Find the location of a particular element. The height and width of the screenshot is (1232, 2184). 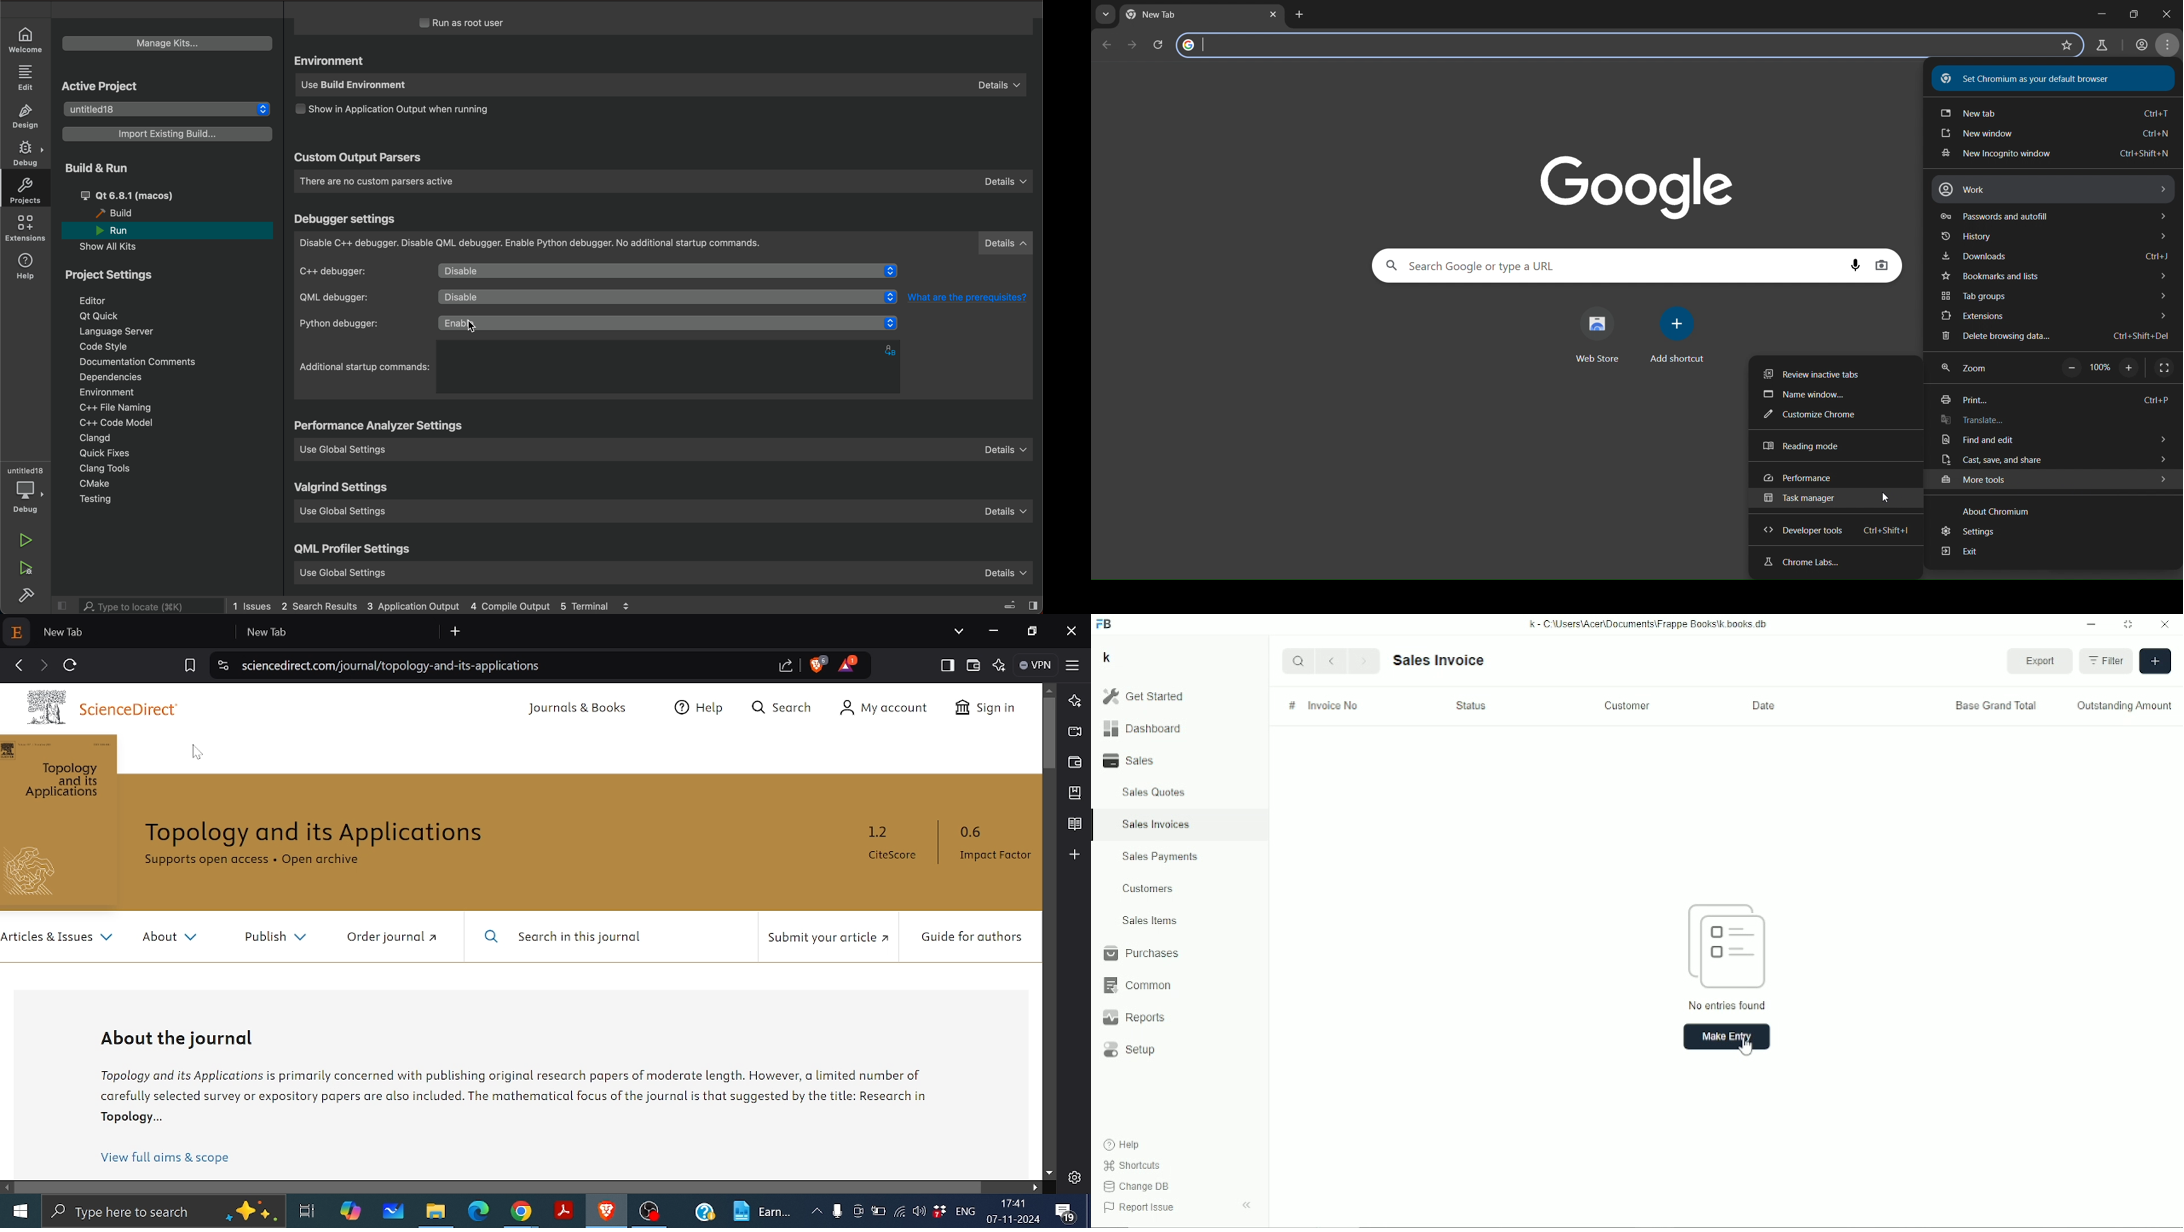

maximize is located at coordinates (2134, 11).